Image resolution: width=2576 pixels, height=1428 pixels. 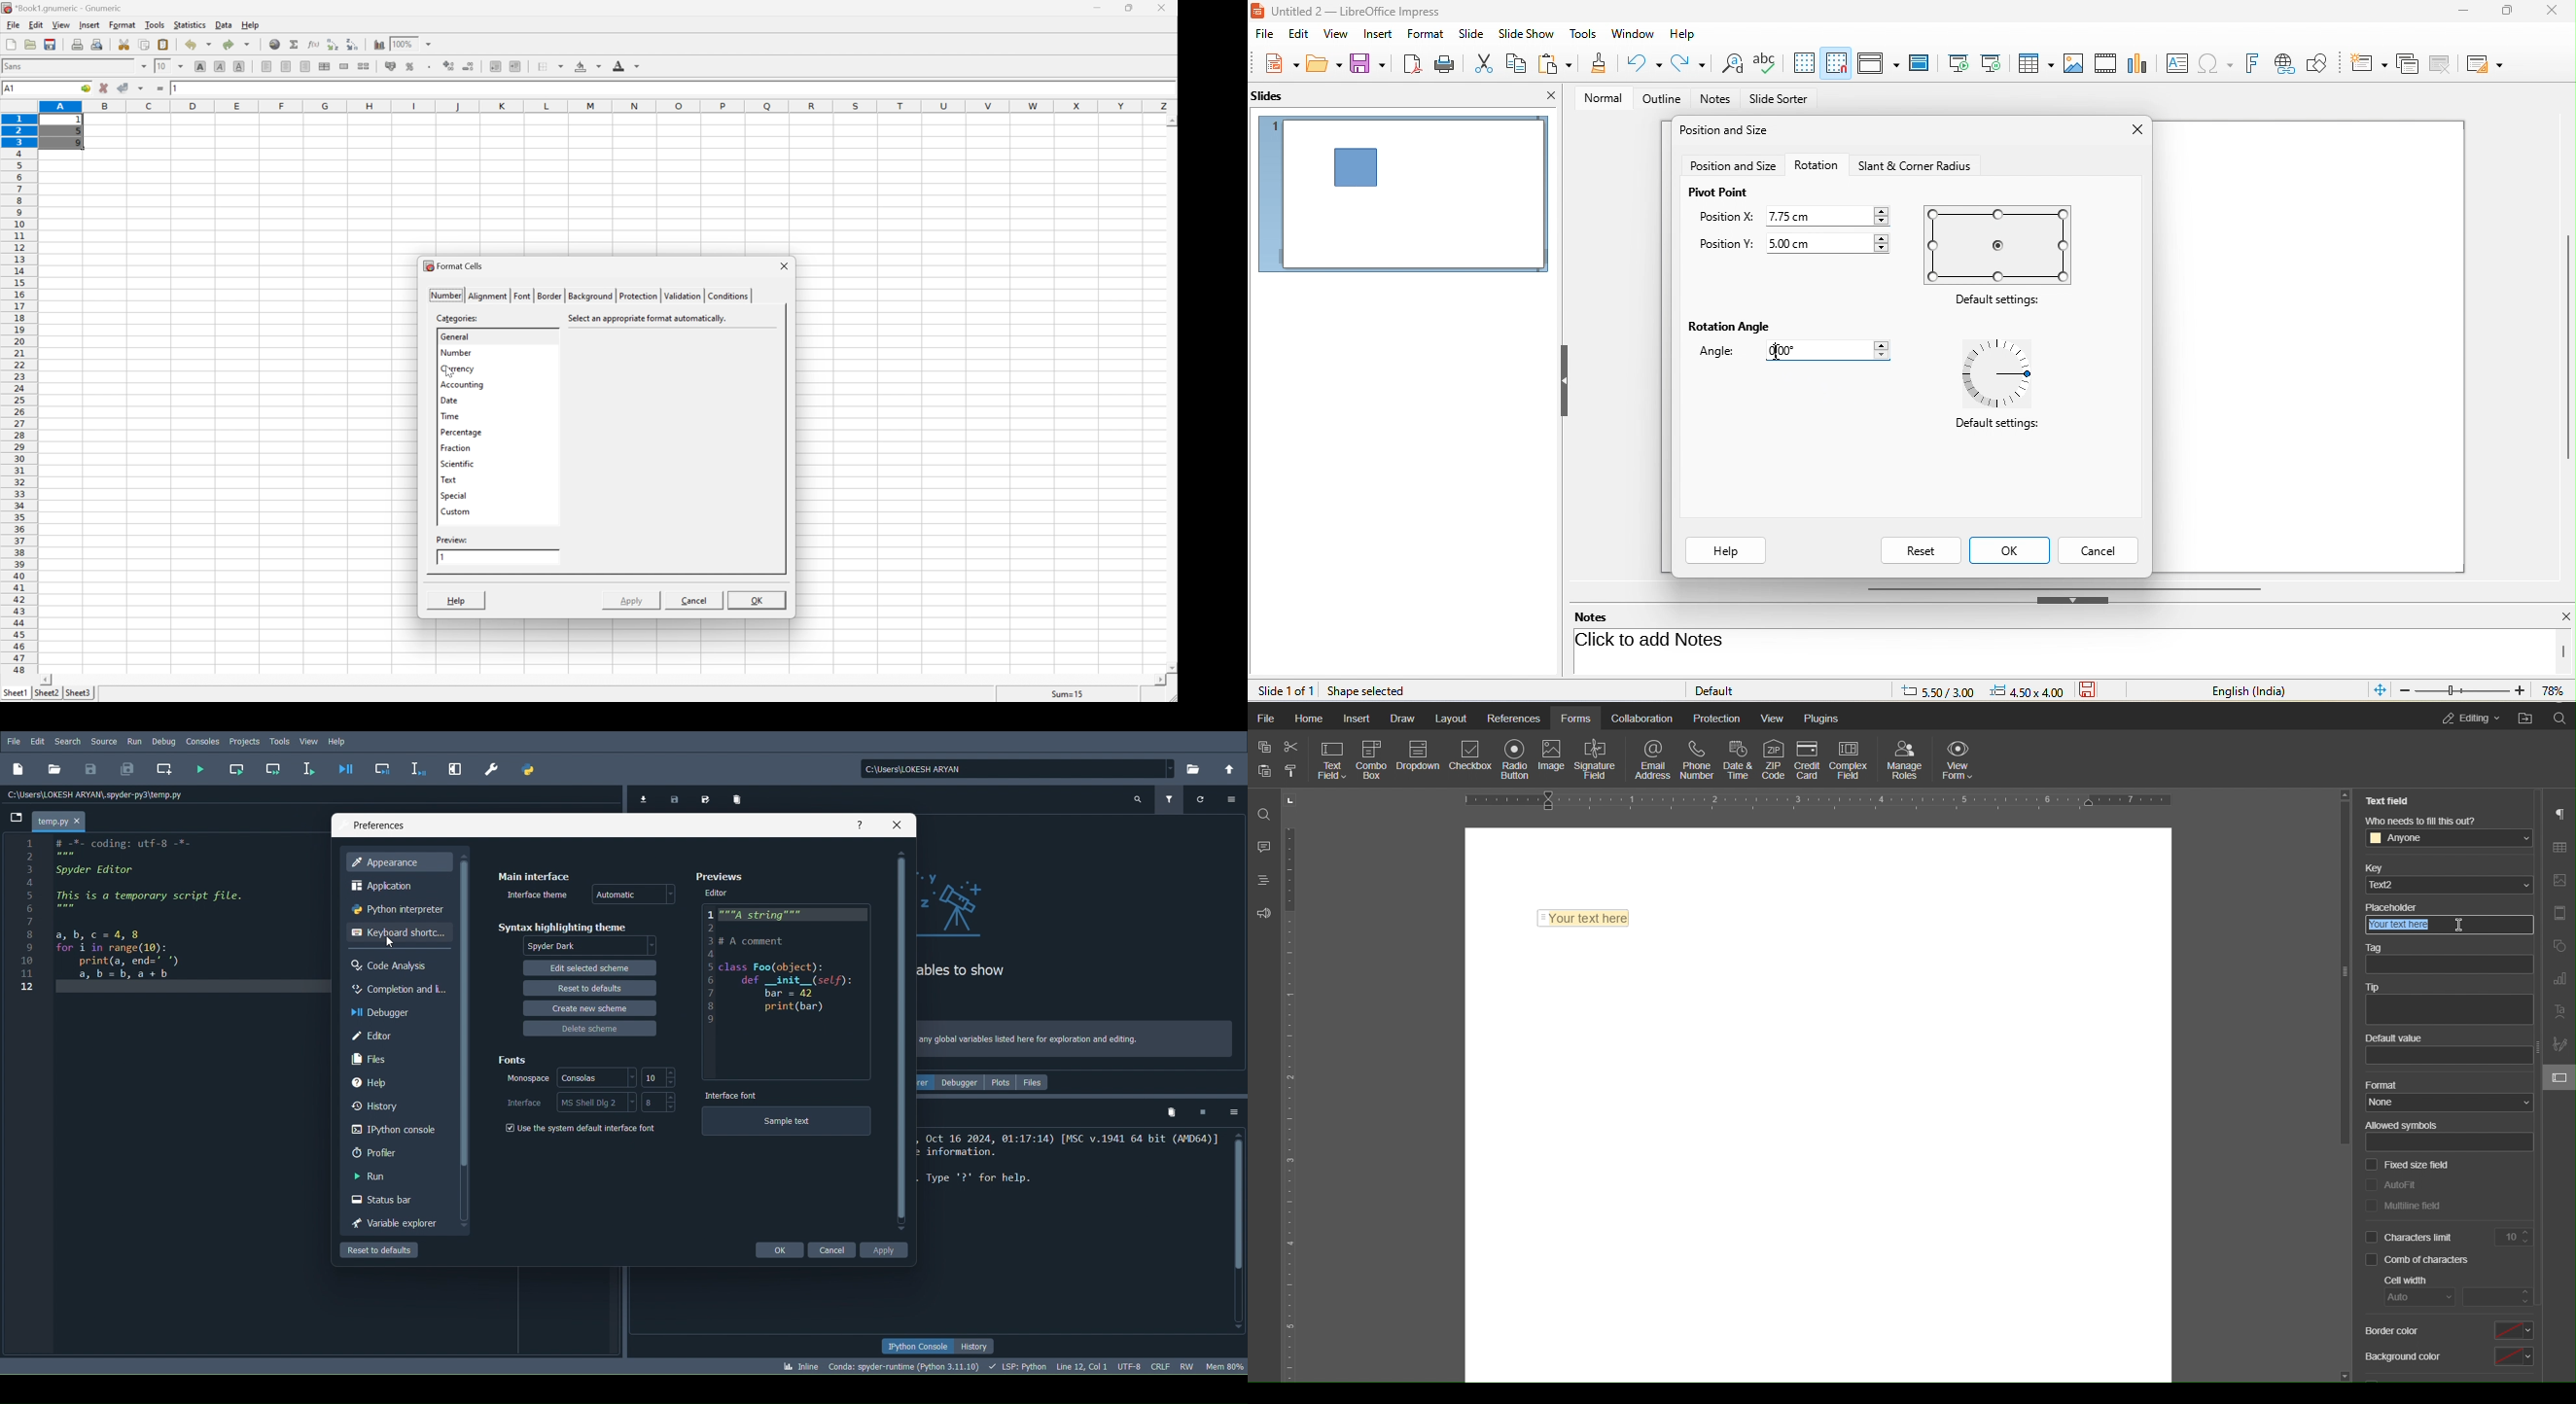 I want to click on File permissions, so click(x=1187, y=1366).